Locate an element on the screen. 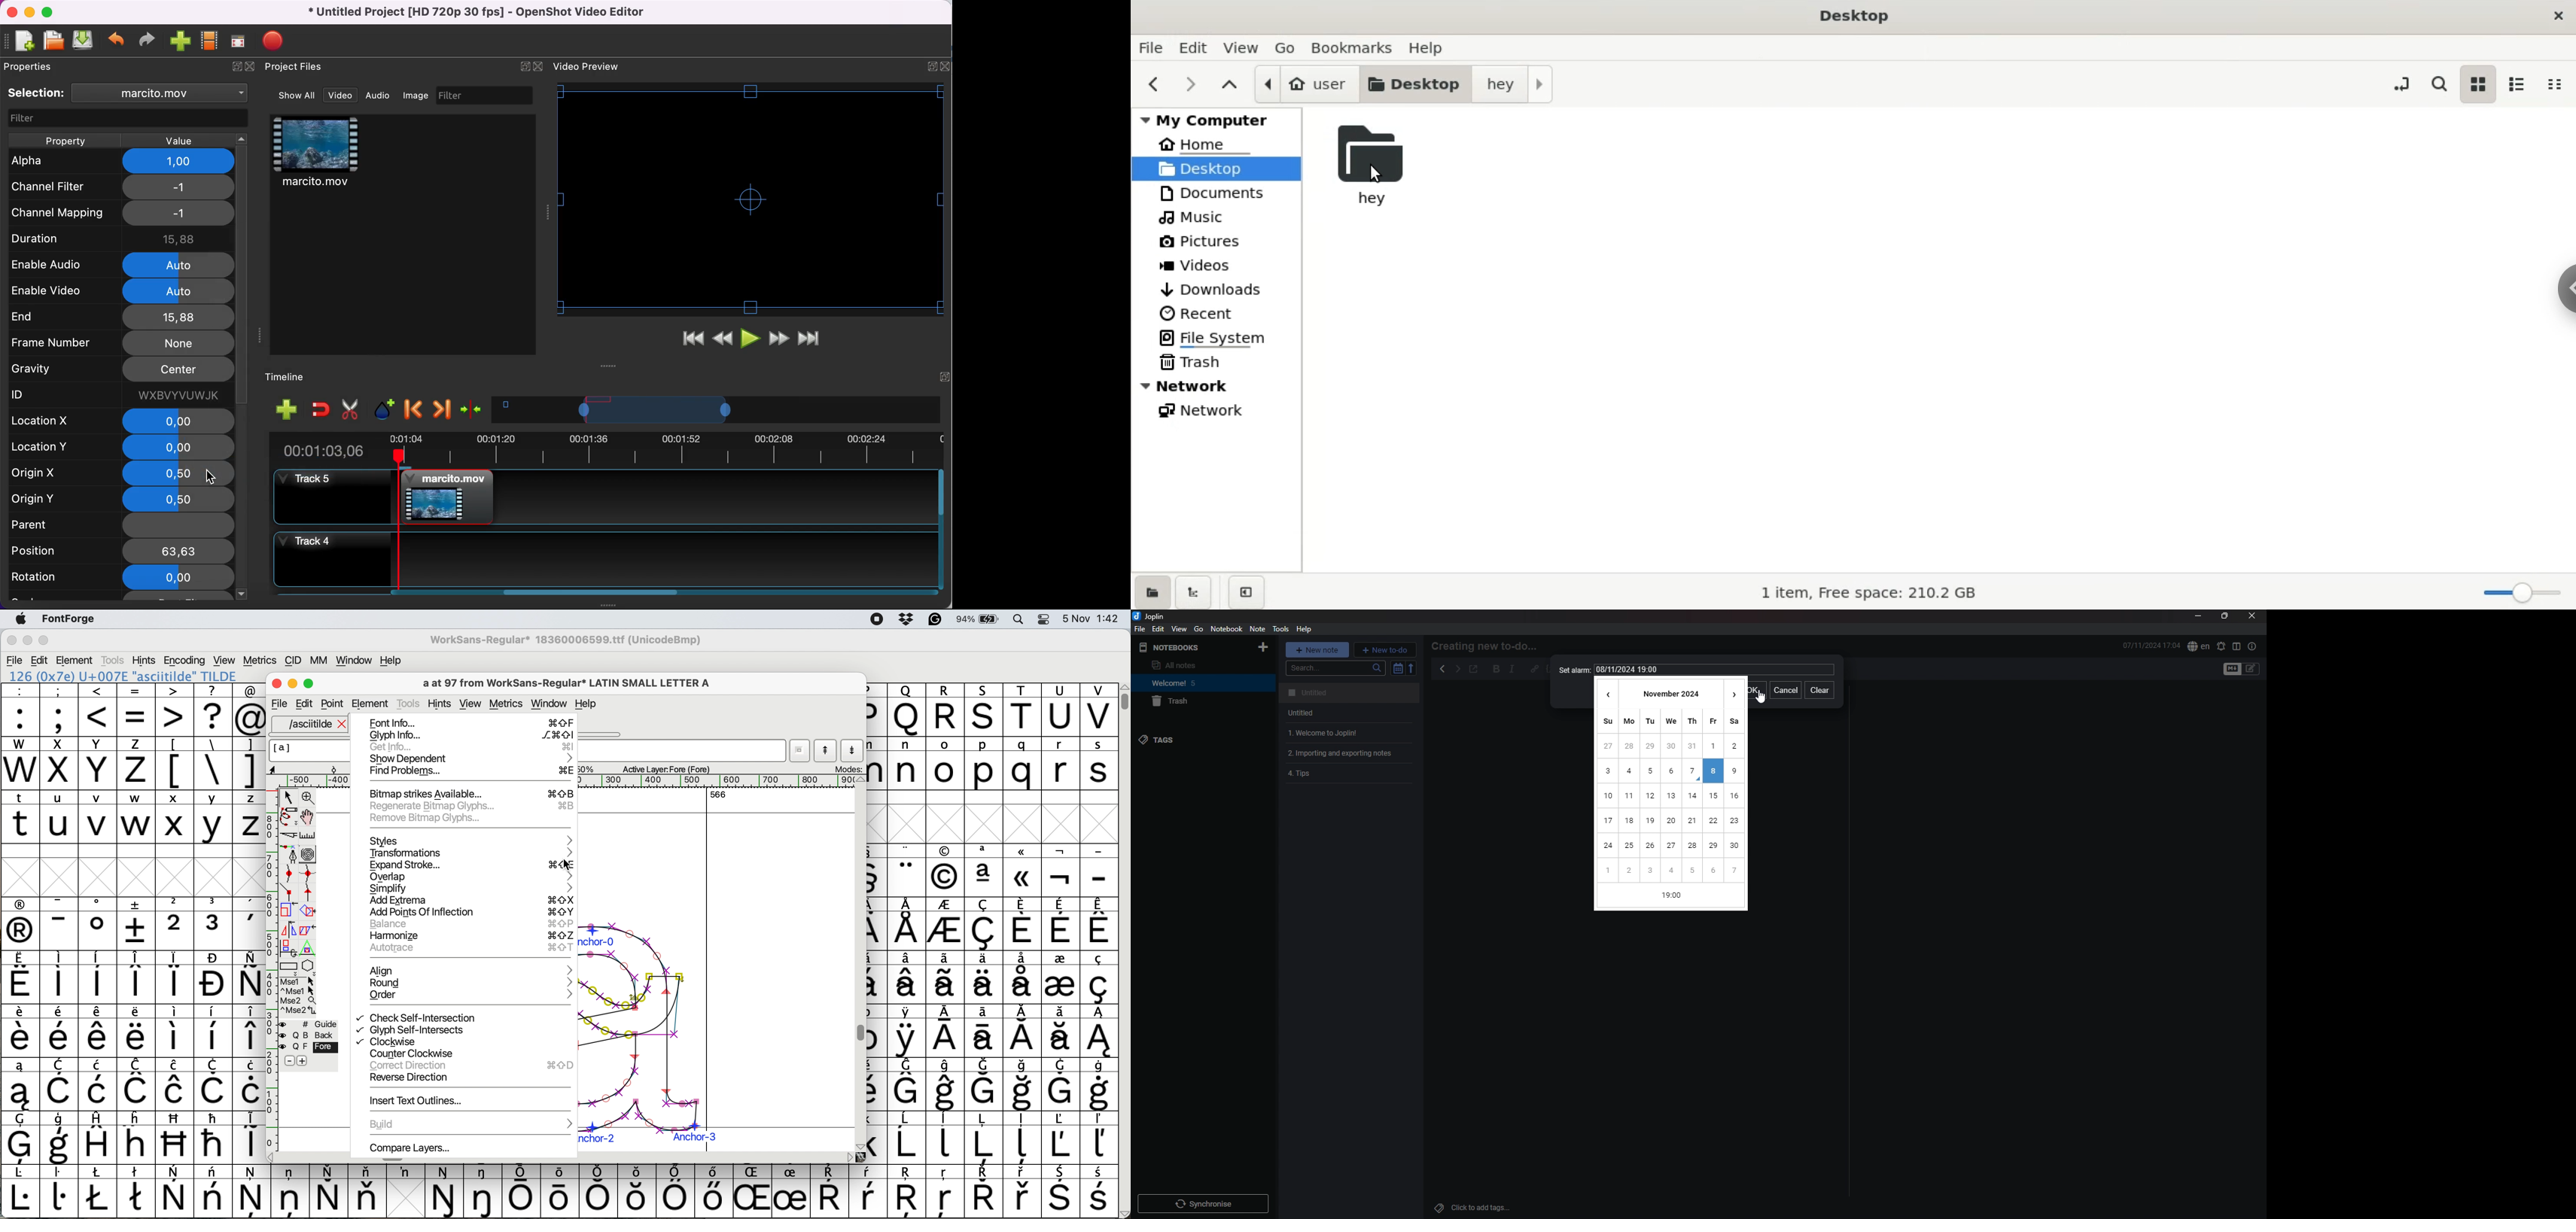 Image resolution: width=2576 pixels, height=1232 pixels. metrics is located at coordinates (260, 661).